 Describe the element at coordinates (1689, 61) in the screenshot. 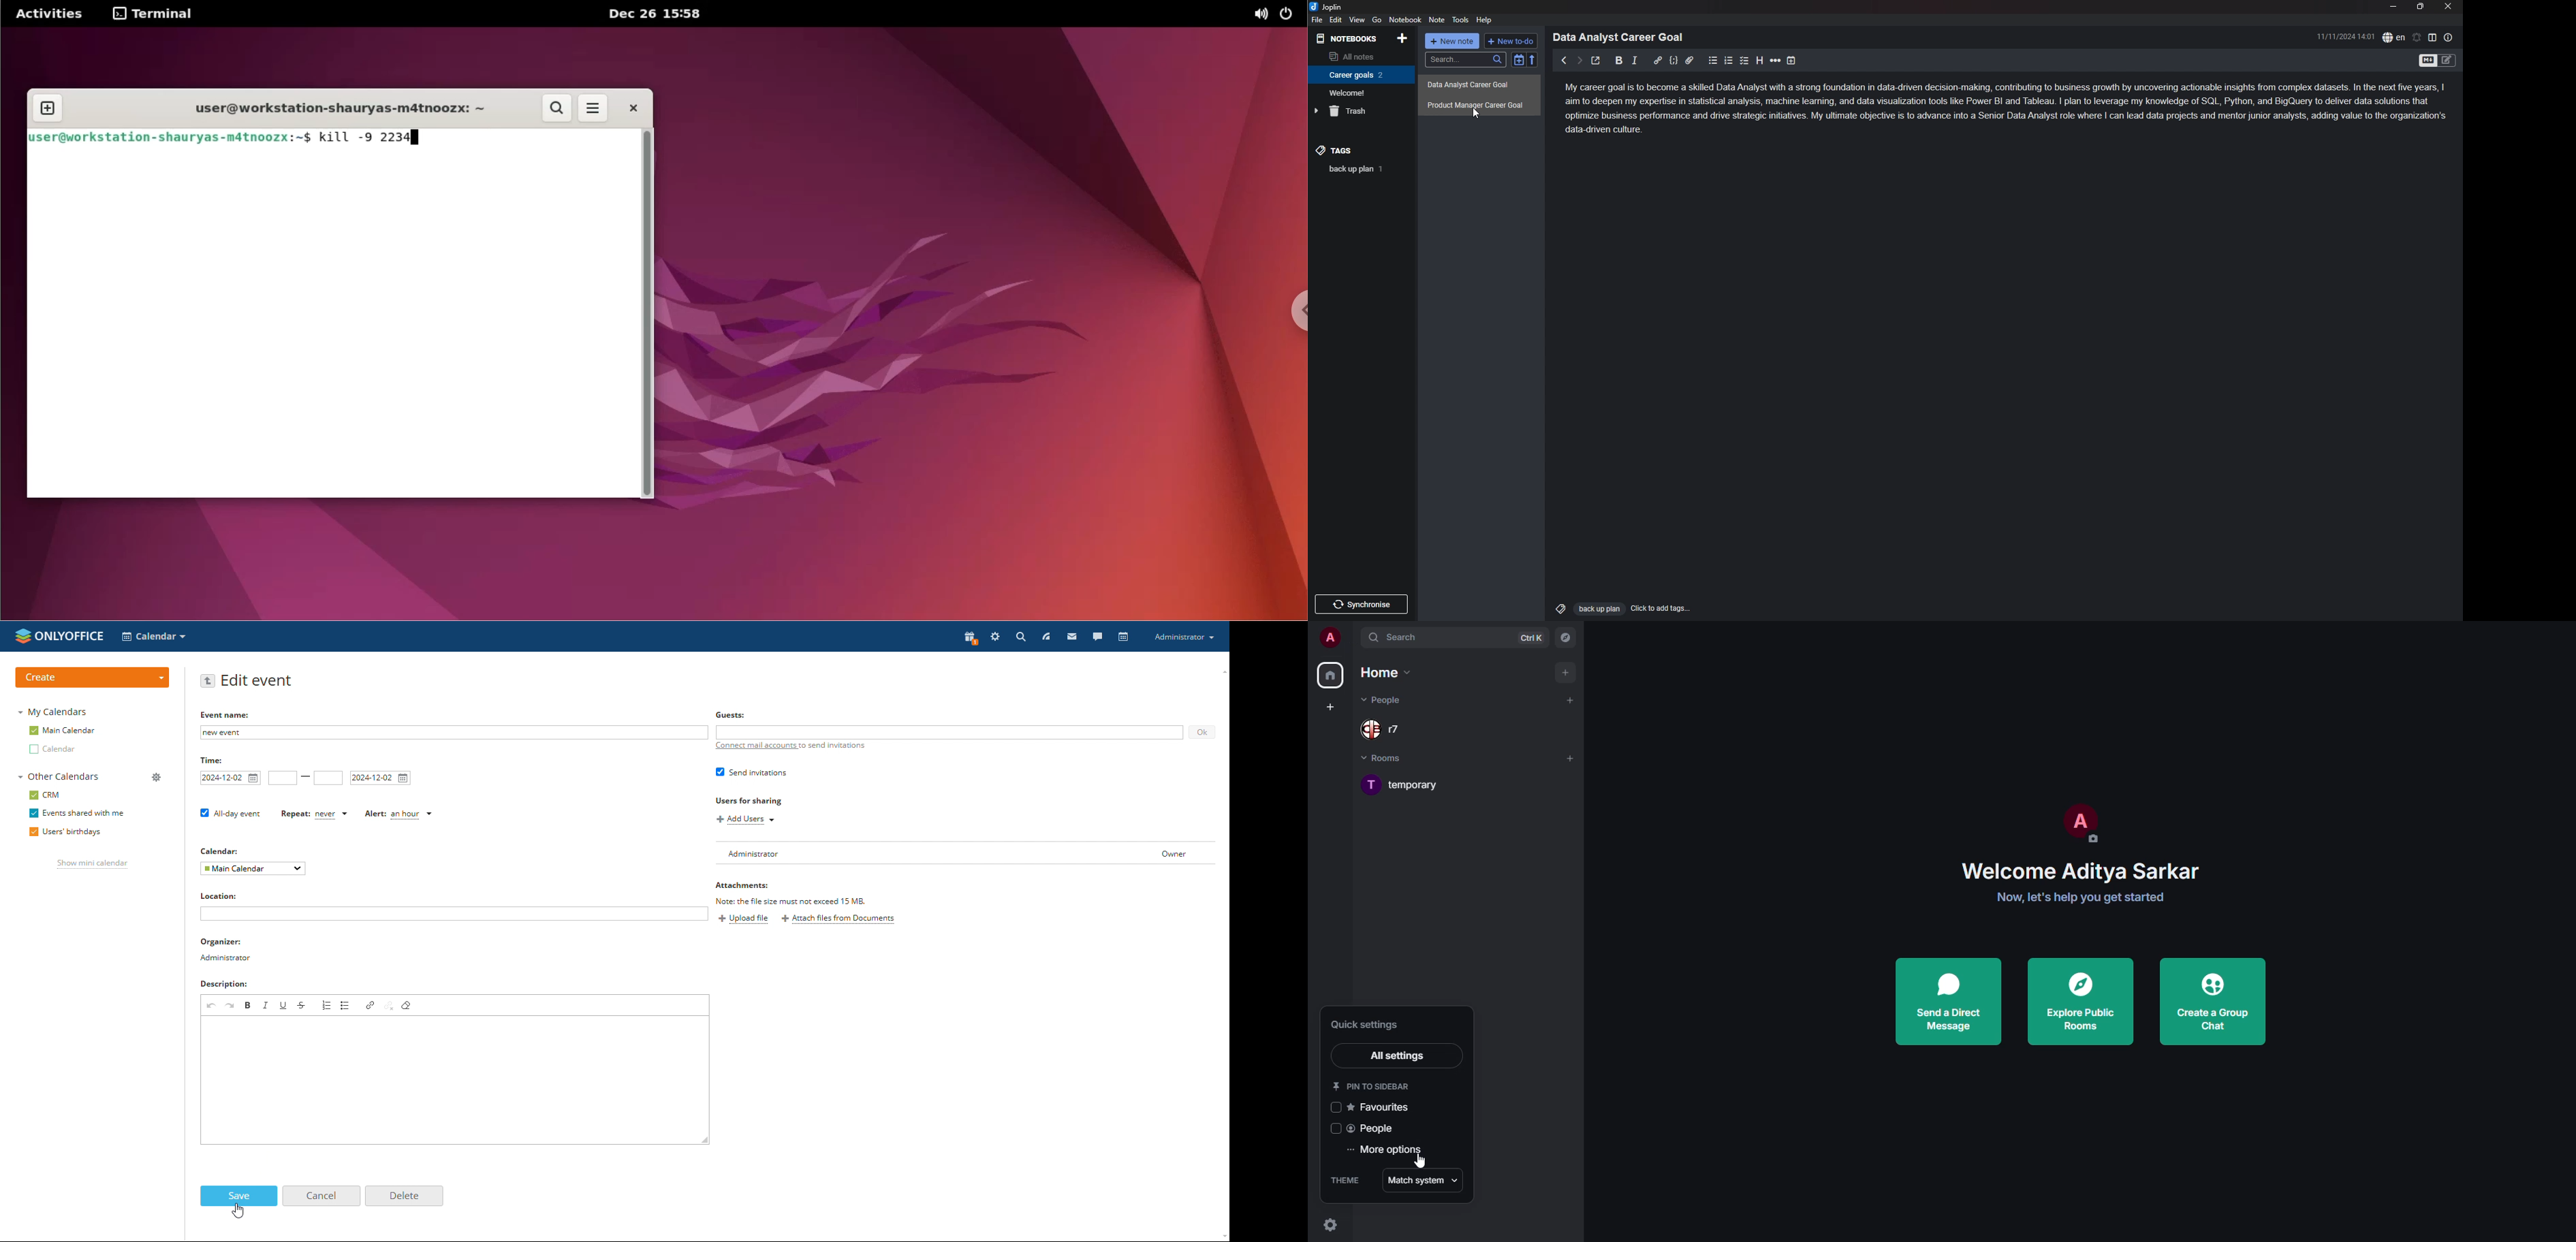

I see `attachment` at that location.